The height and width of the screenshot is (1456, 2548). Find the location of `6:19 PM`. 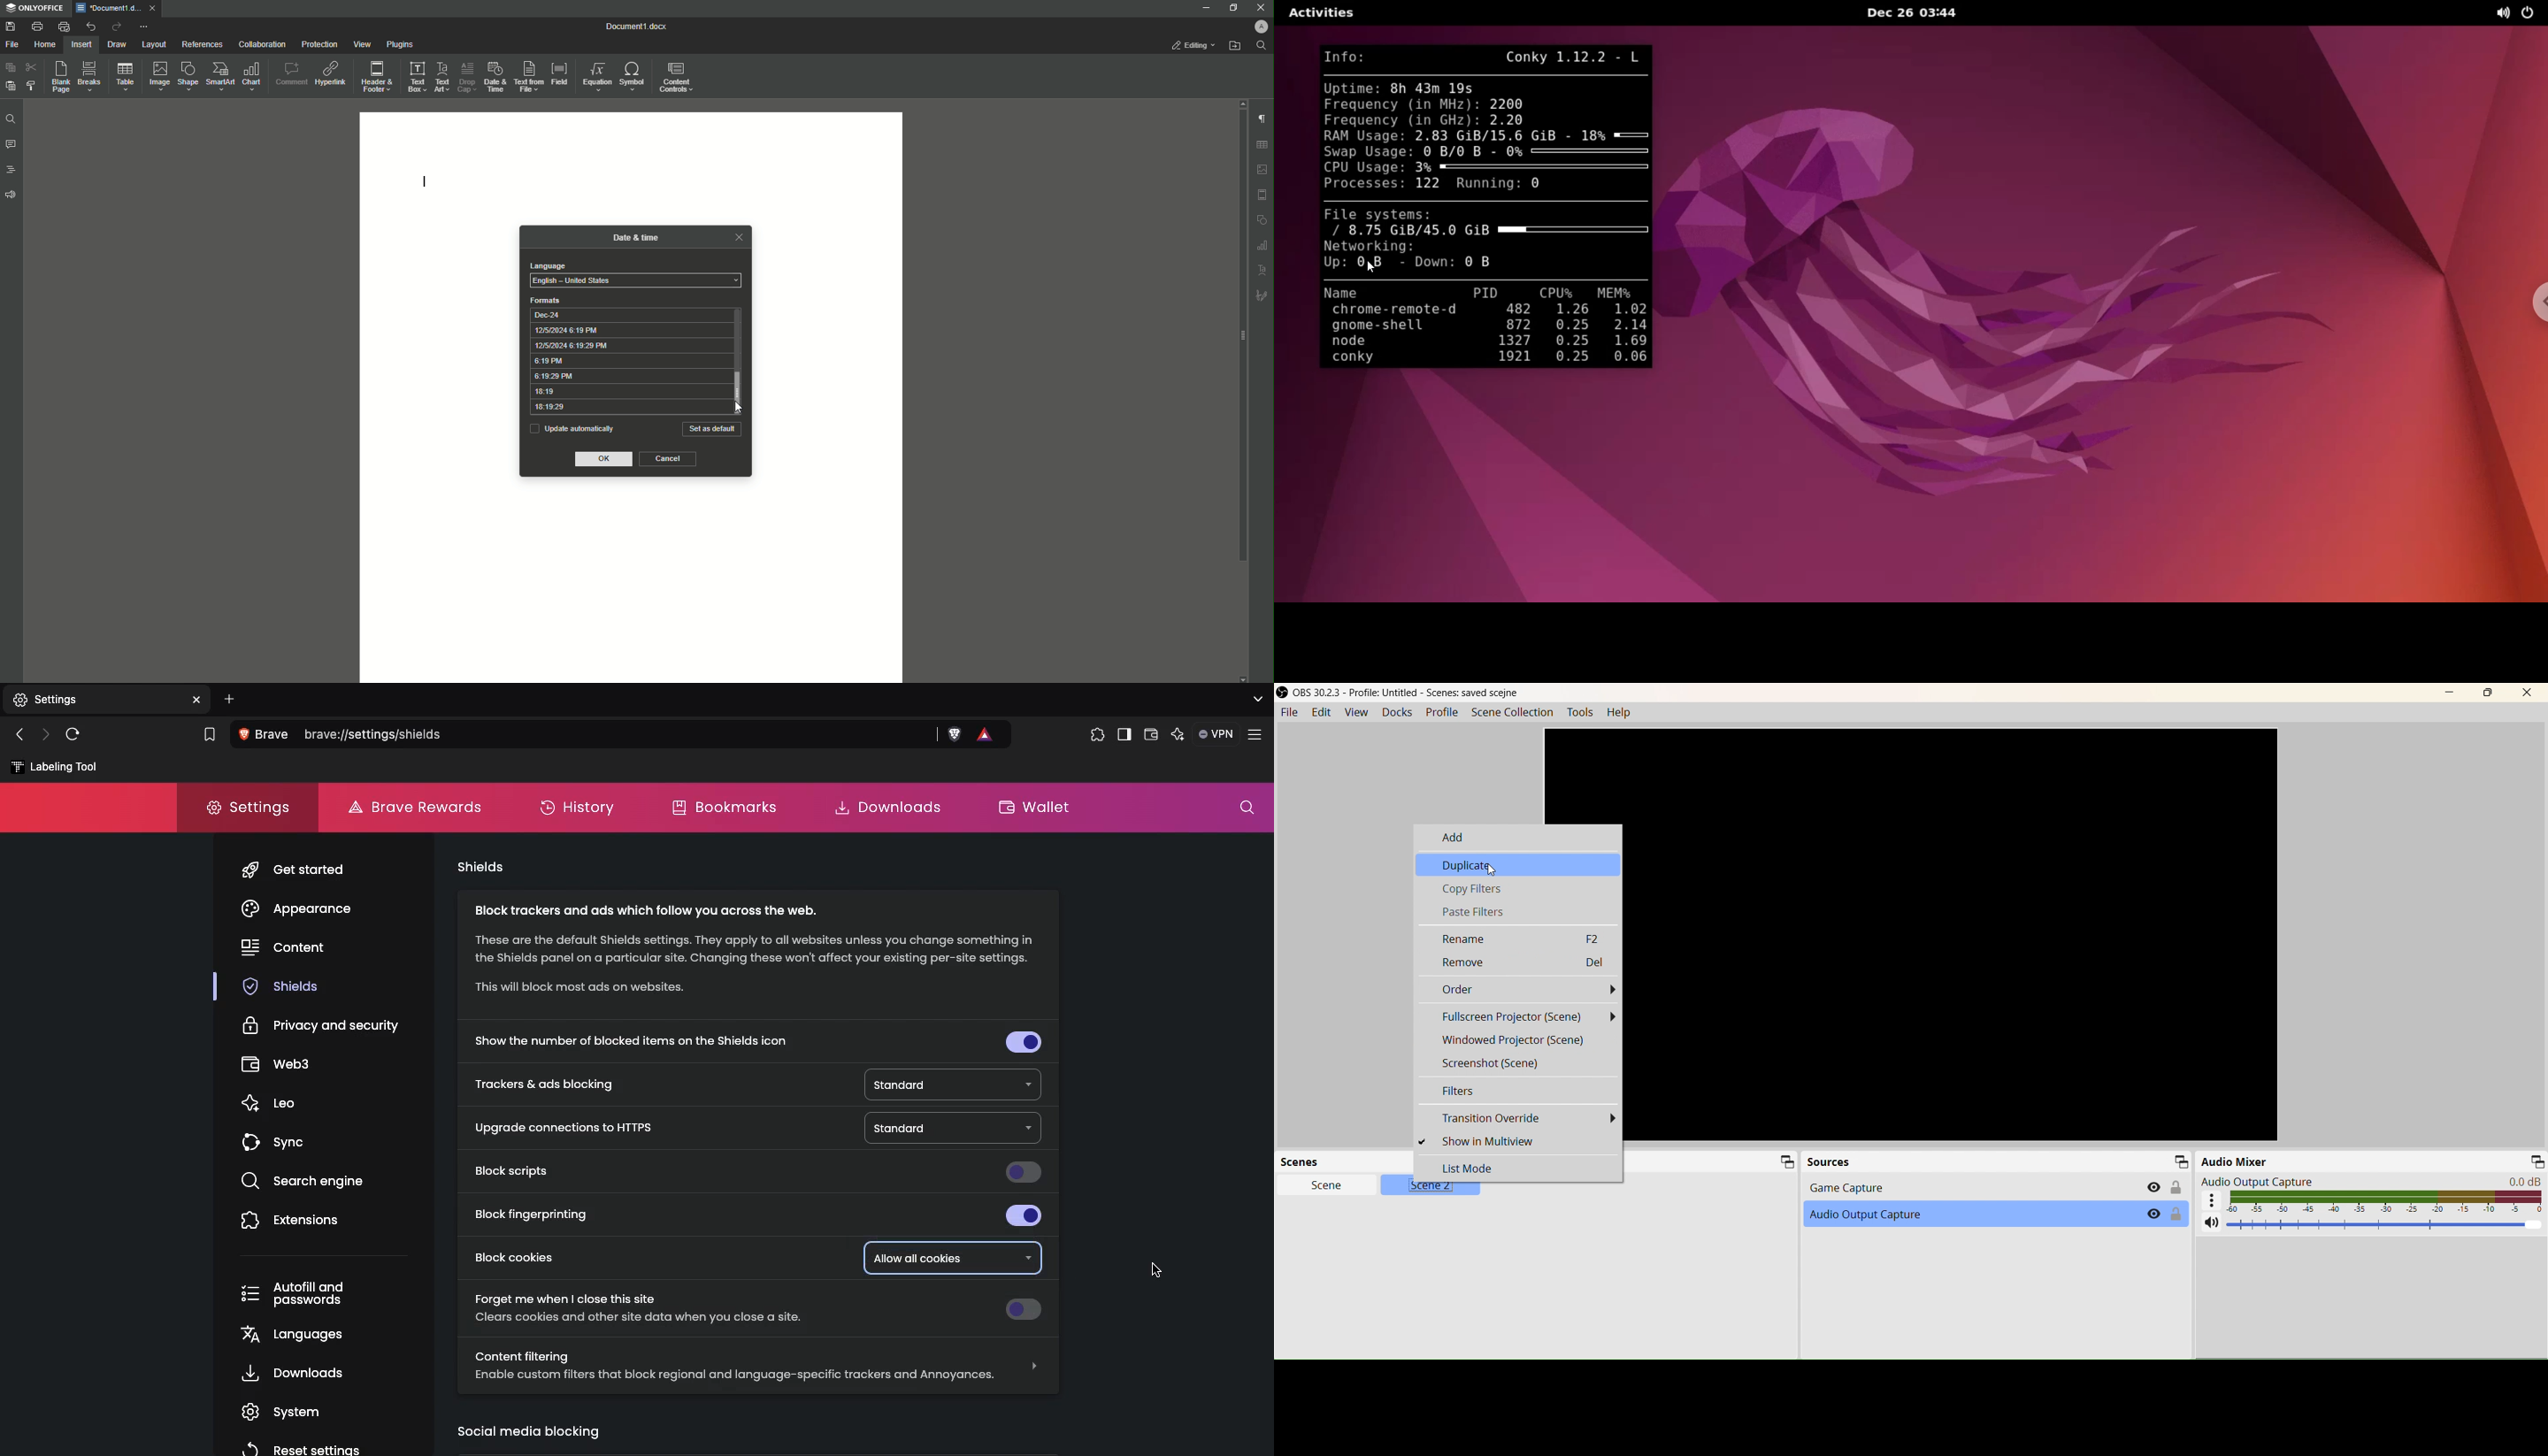

6:19 PM is located at coordinates (630, 362).